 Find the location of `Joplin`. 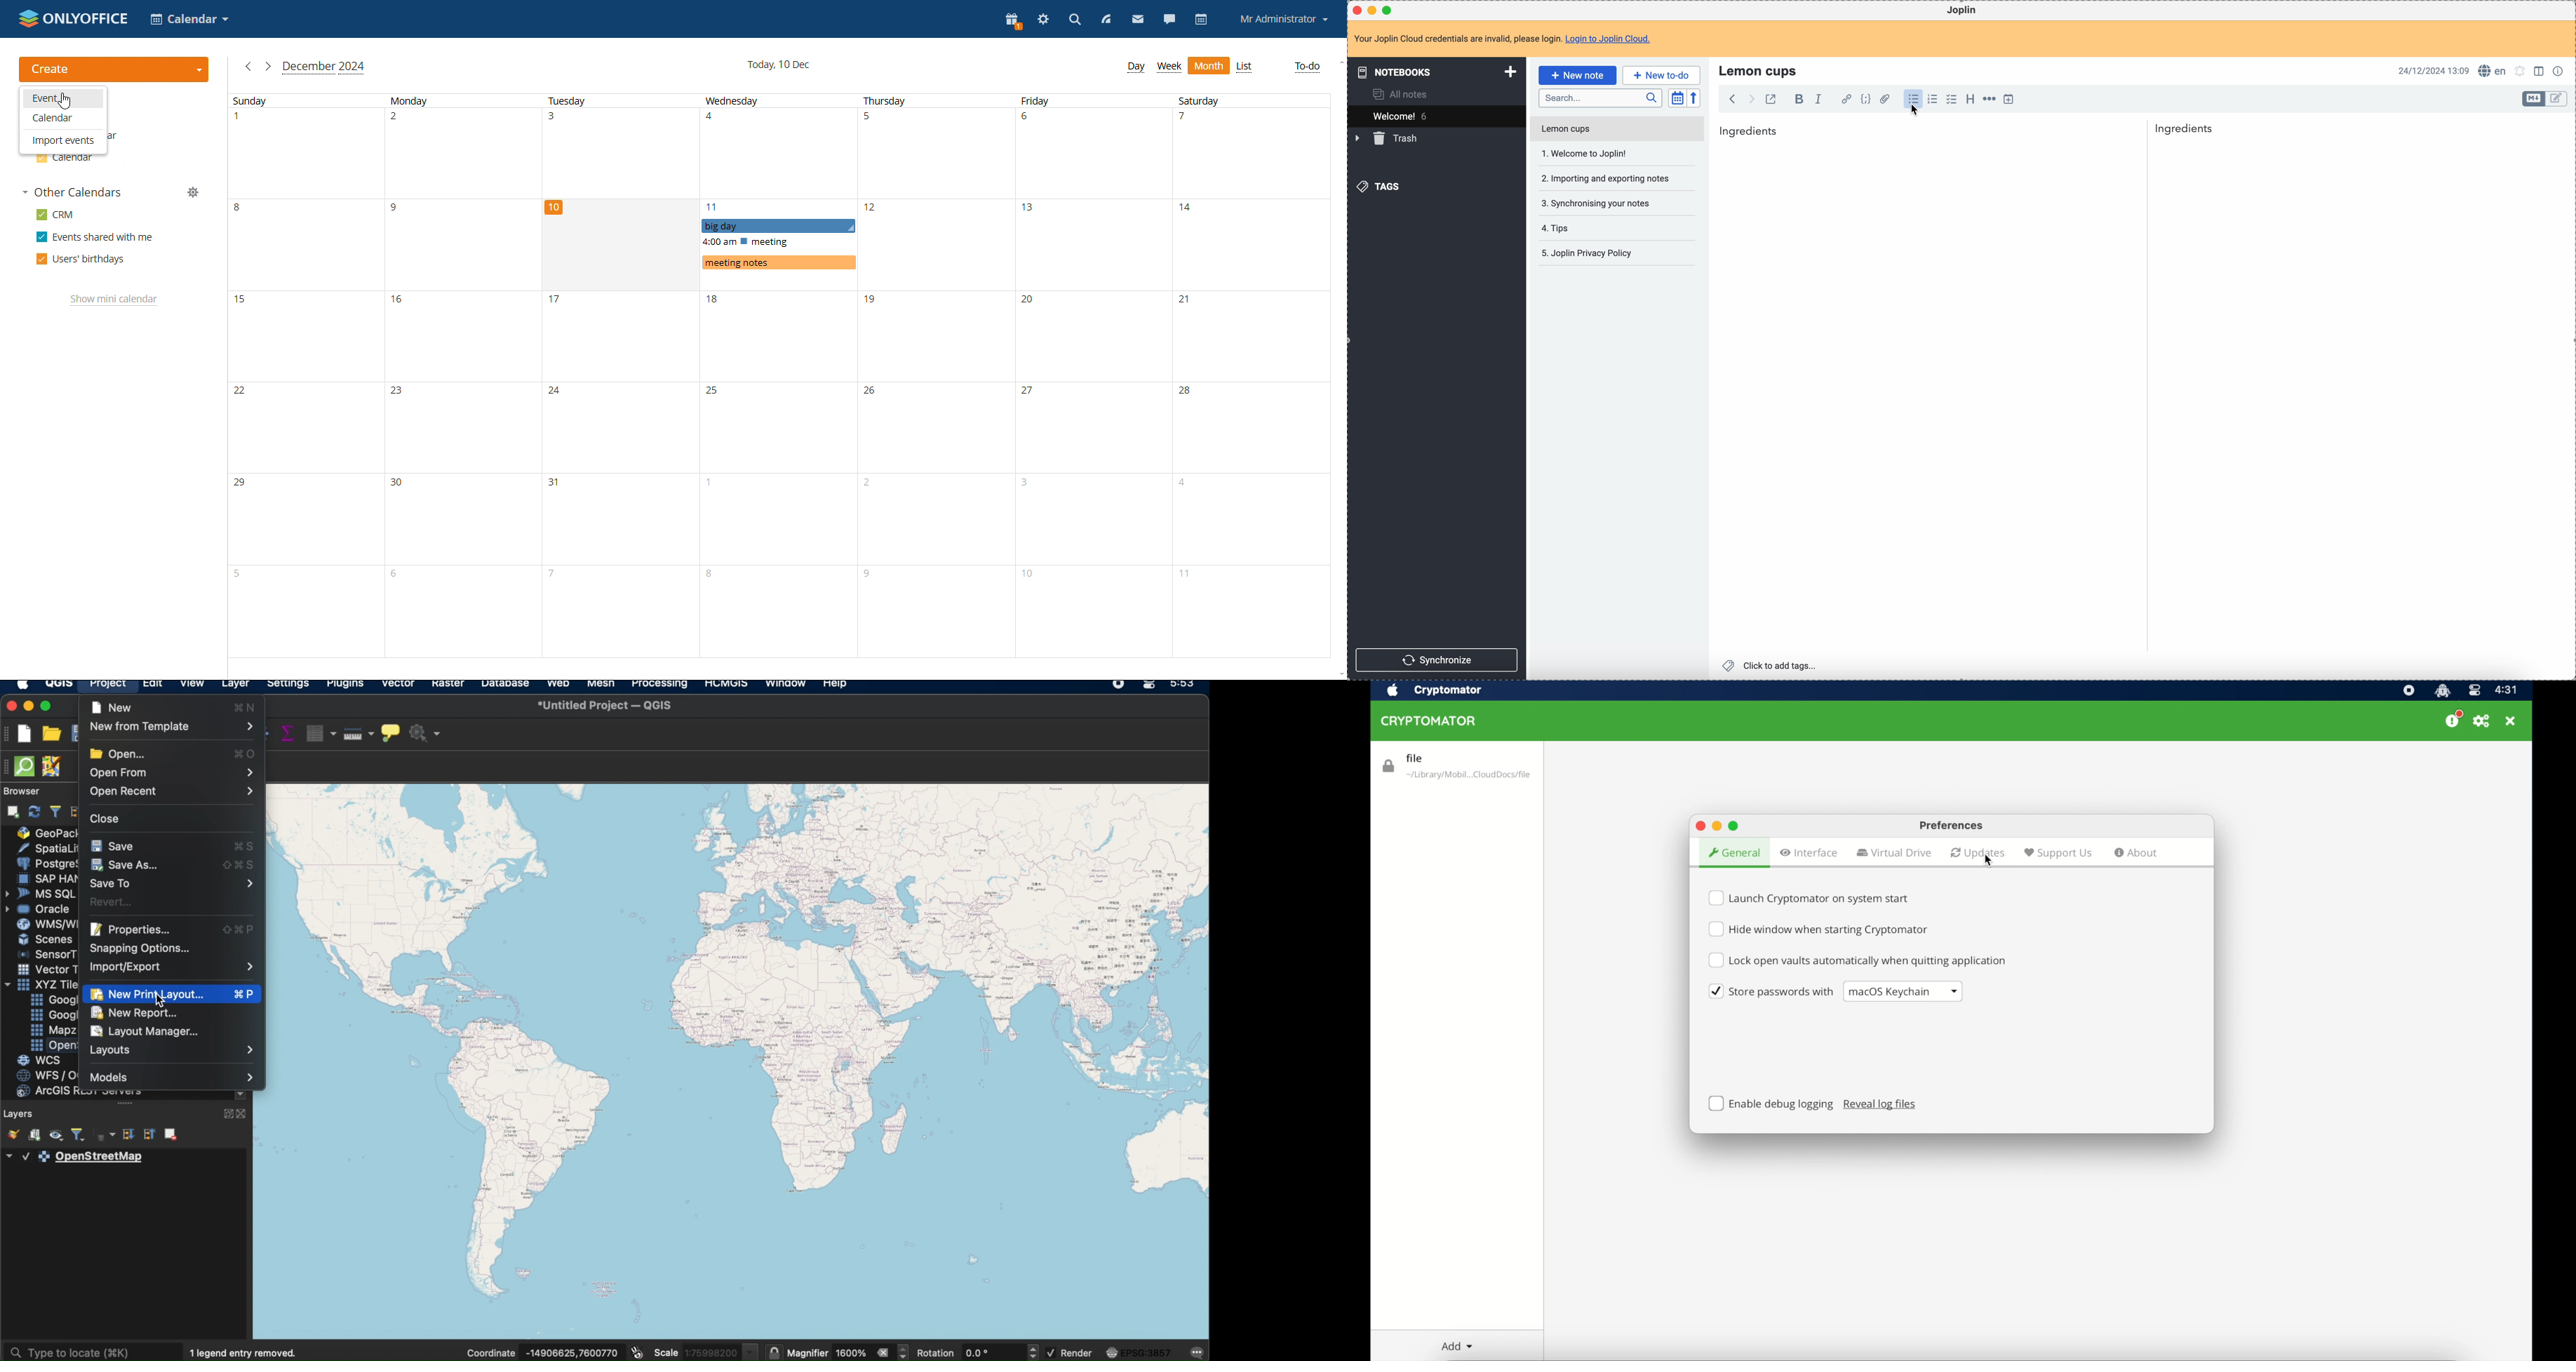

Joplin is located at coordinates (1962, 11).